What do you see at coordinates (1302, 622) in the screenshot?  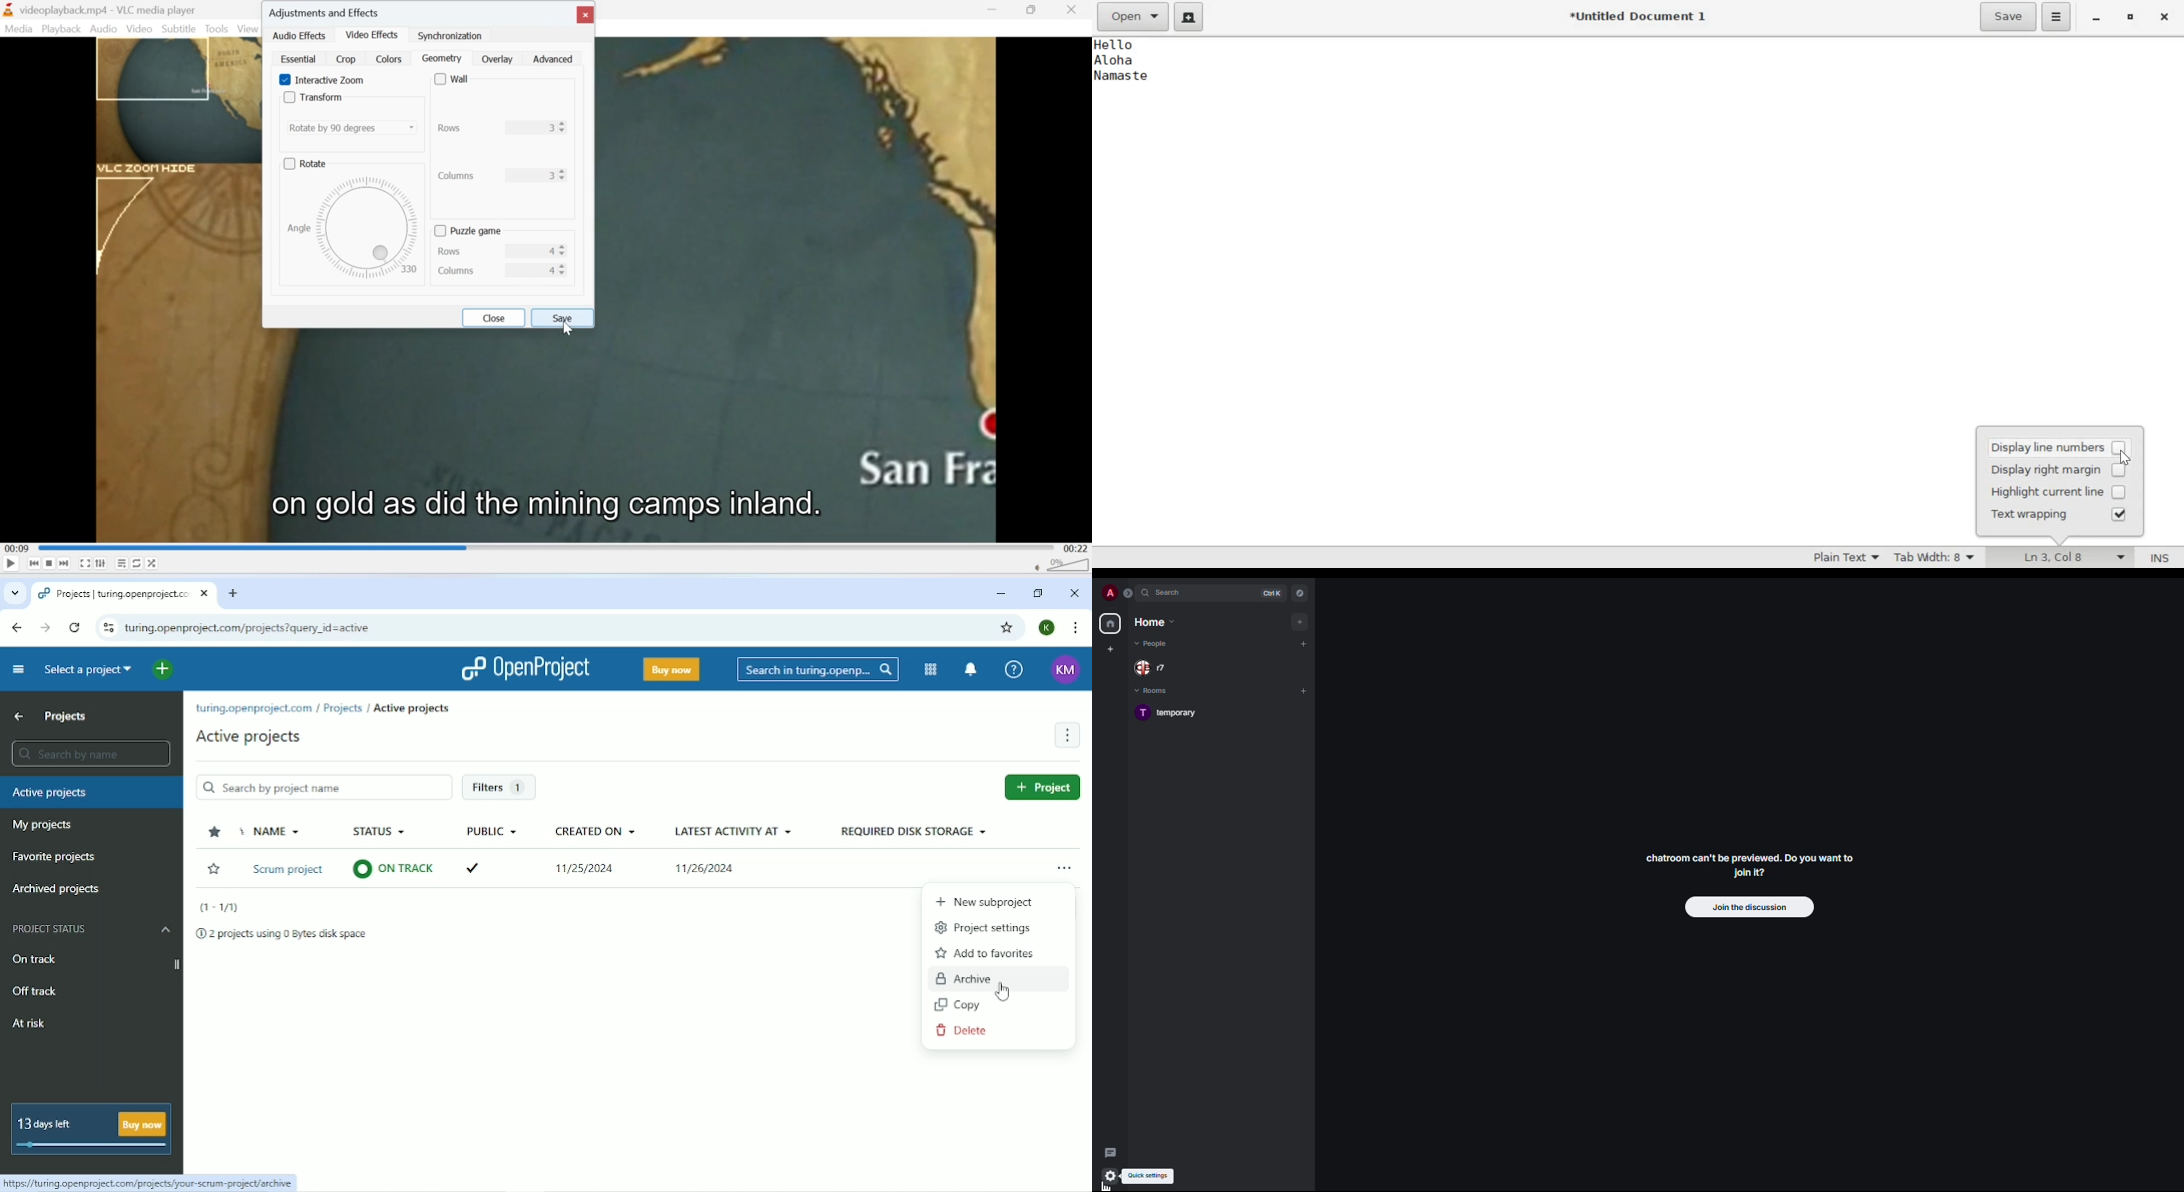 I see `add` at bounding box center [1302, 622].